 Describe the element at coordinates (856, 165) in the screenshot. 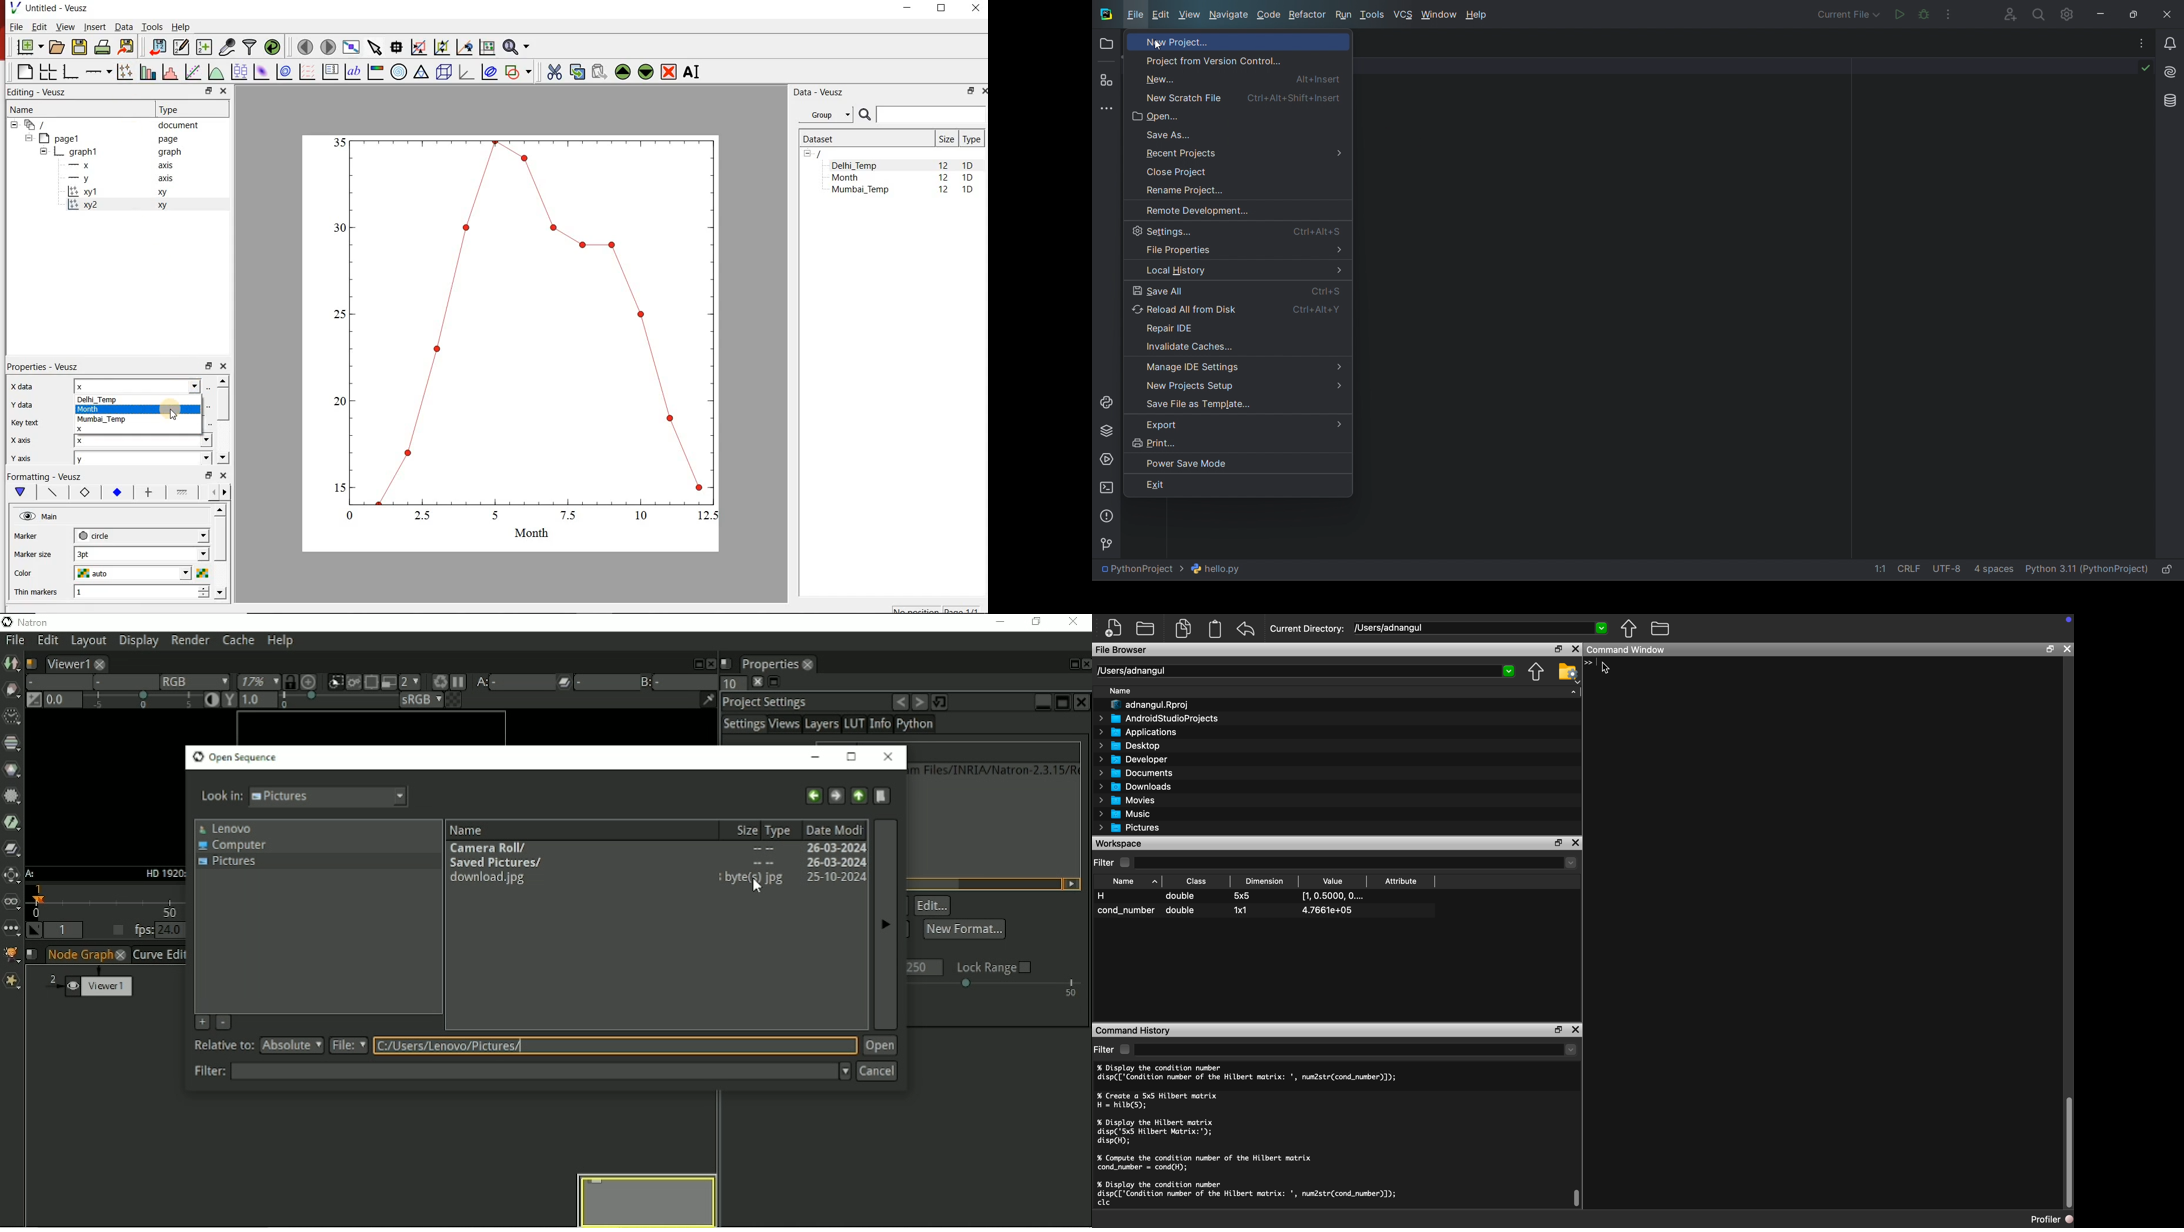

I see `Delhi_Temp` at that location.